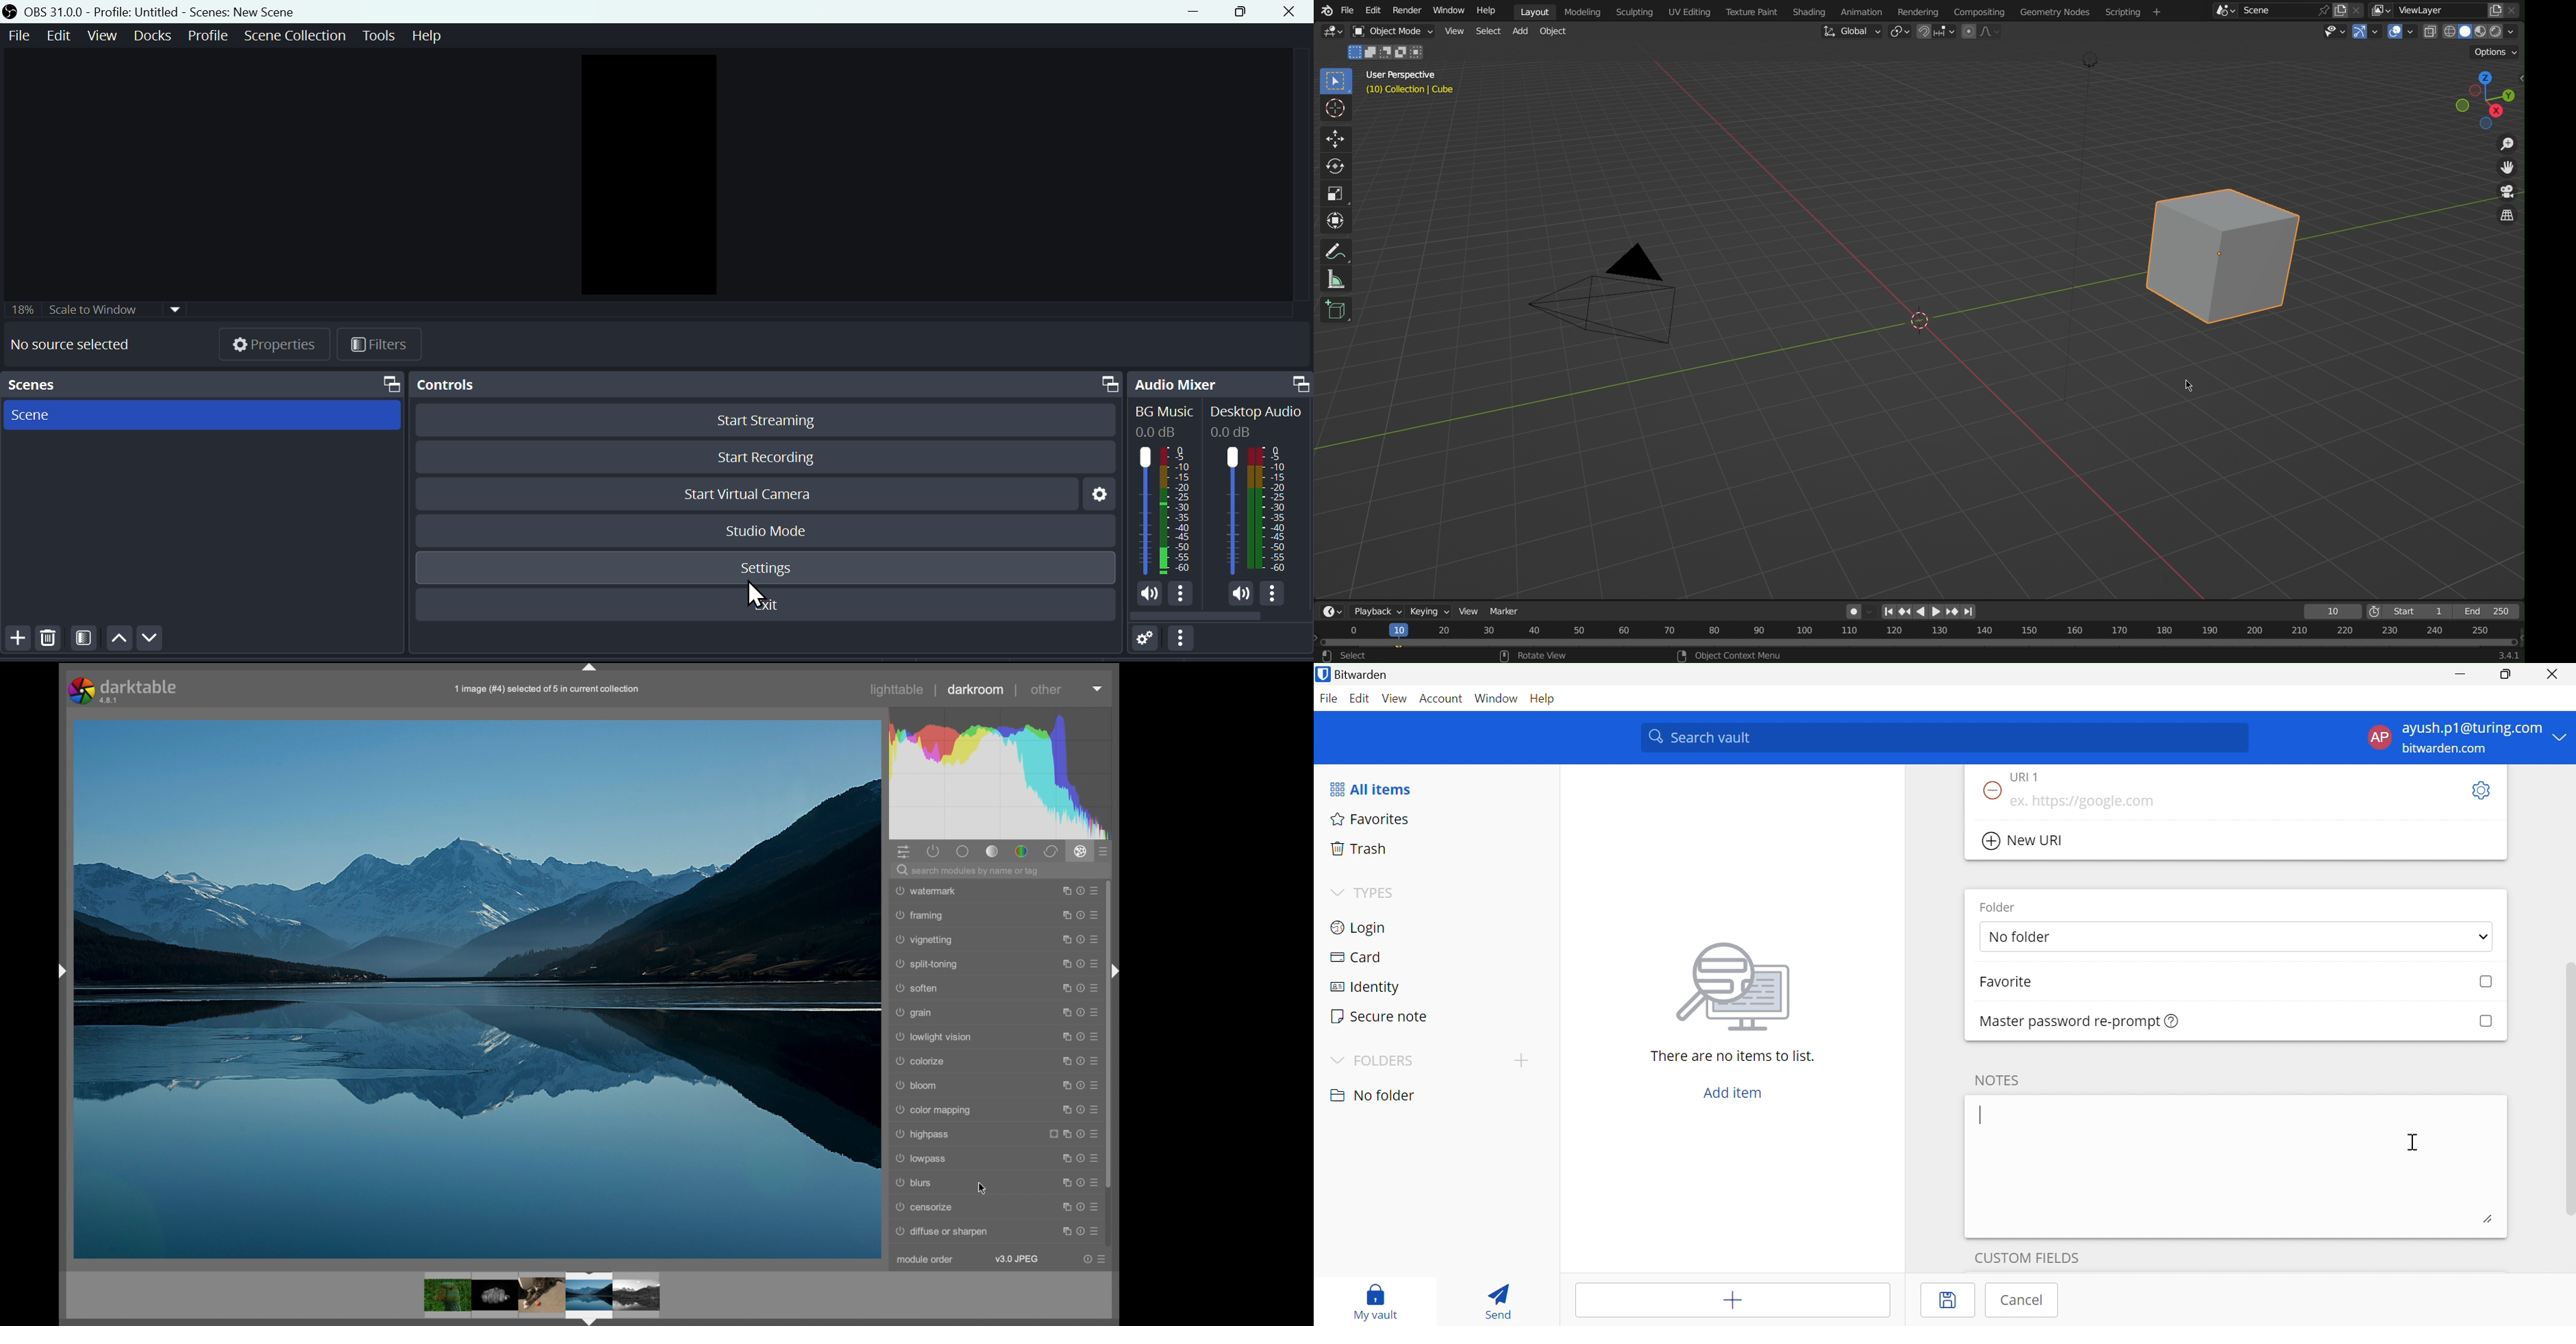  Describe the element at coordinates (899, 690) in the screenshot. I see `lighttable` at that location.